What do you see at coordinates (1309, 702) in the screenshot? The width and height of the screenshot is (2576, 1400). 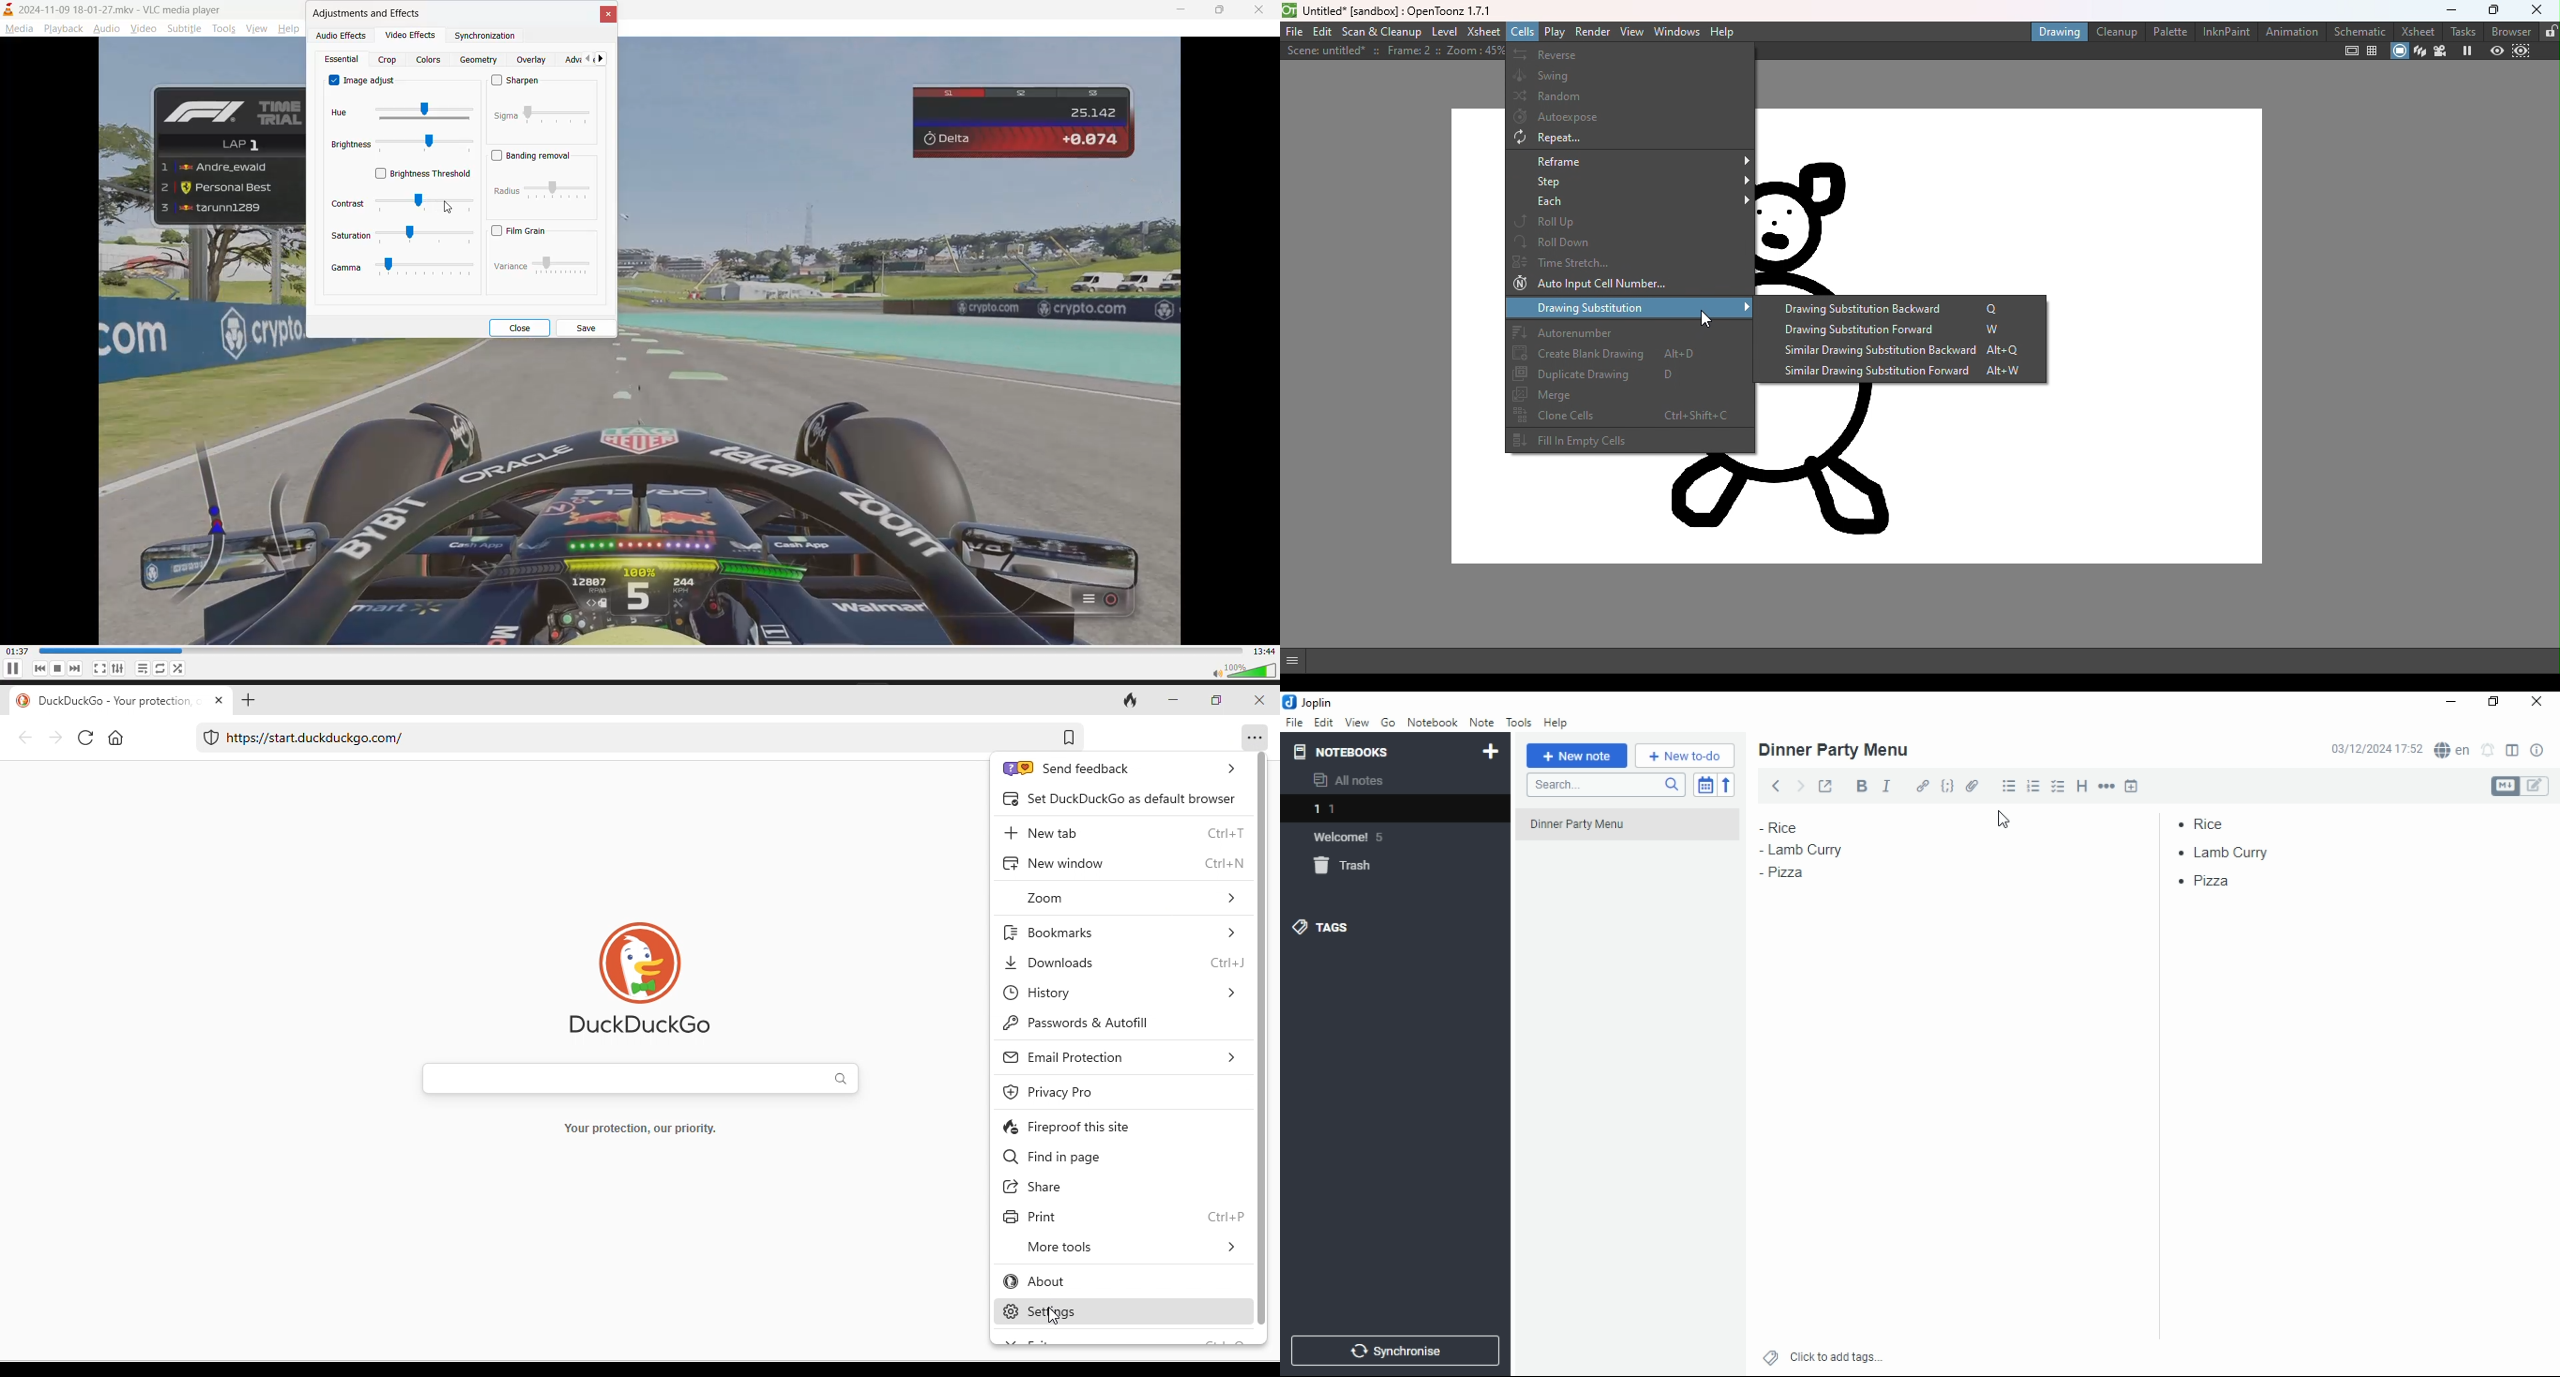 I see `joplin` at bounding box center [1309, 702].